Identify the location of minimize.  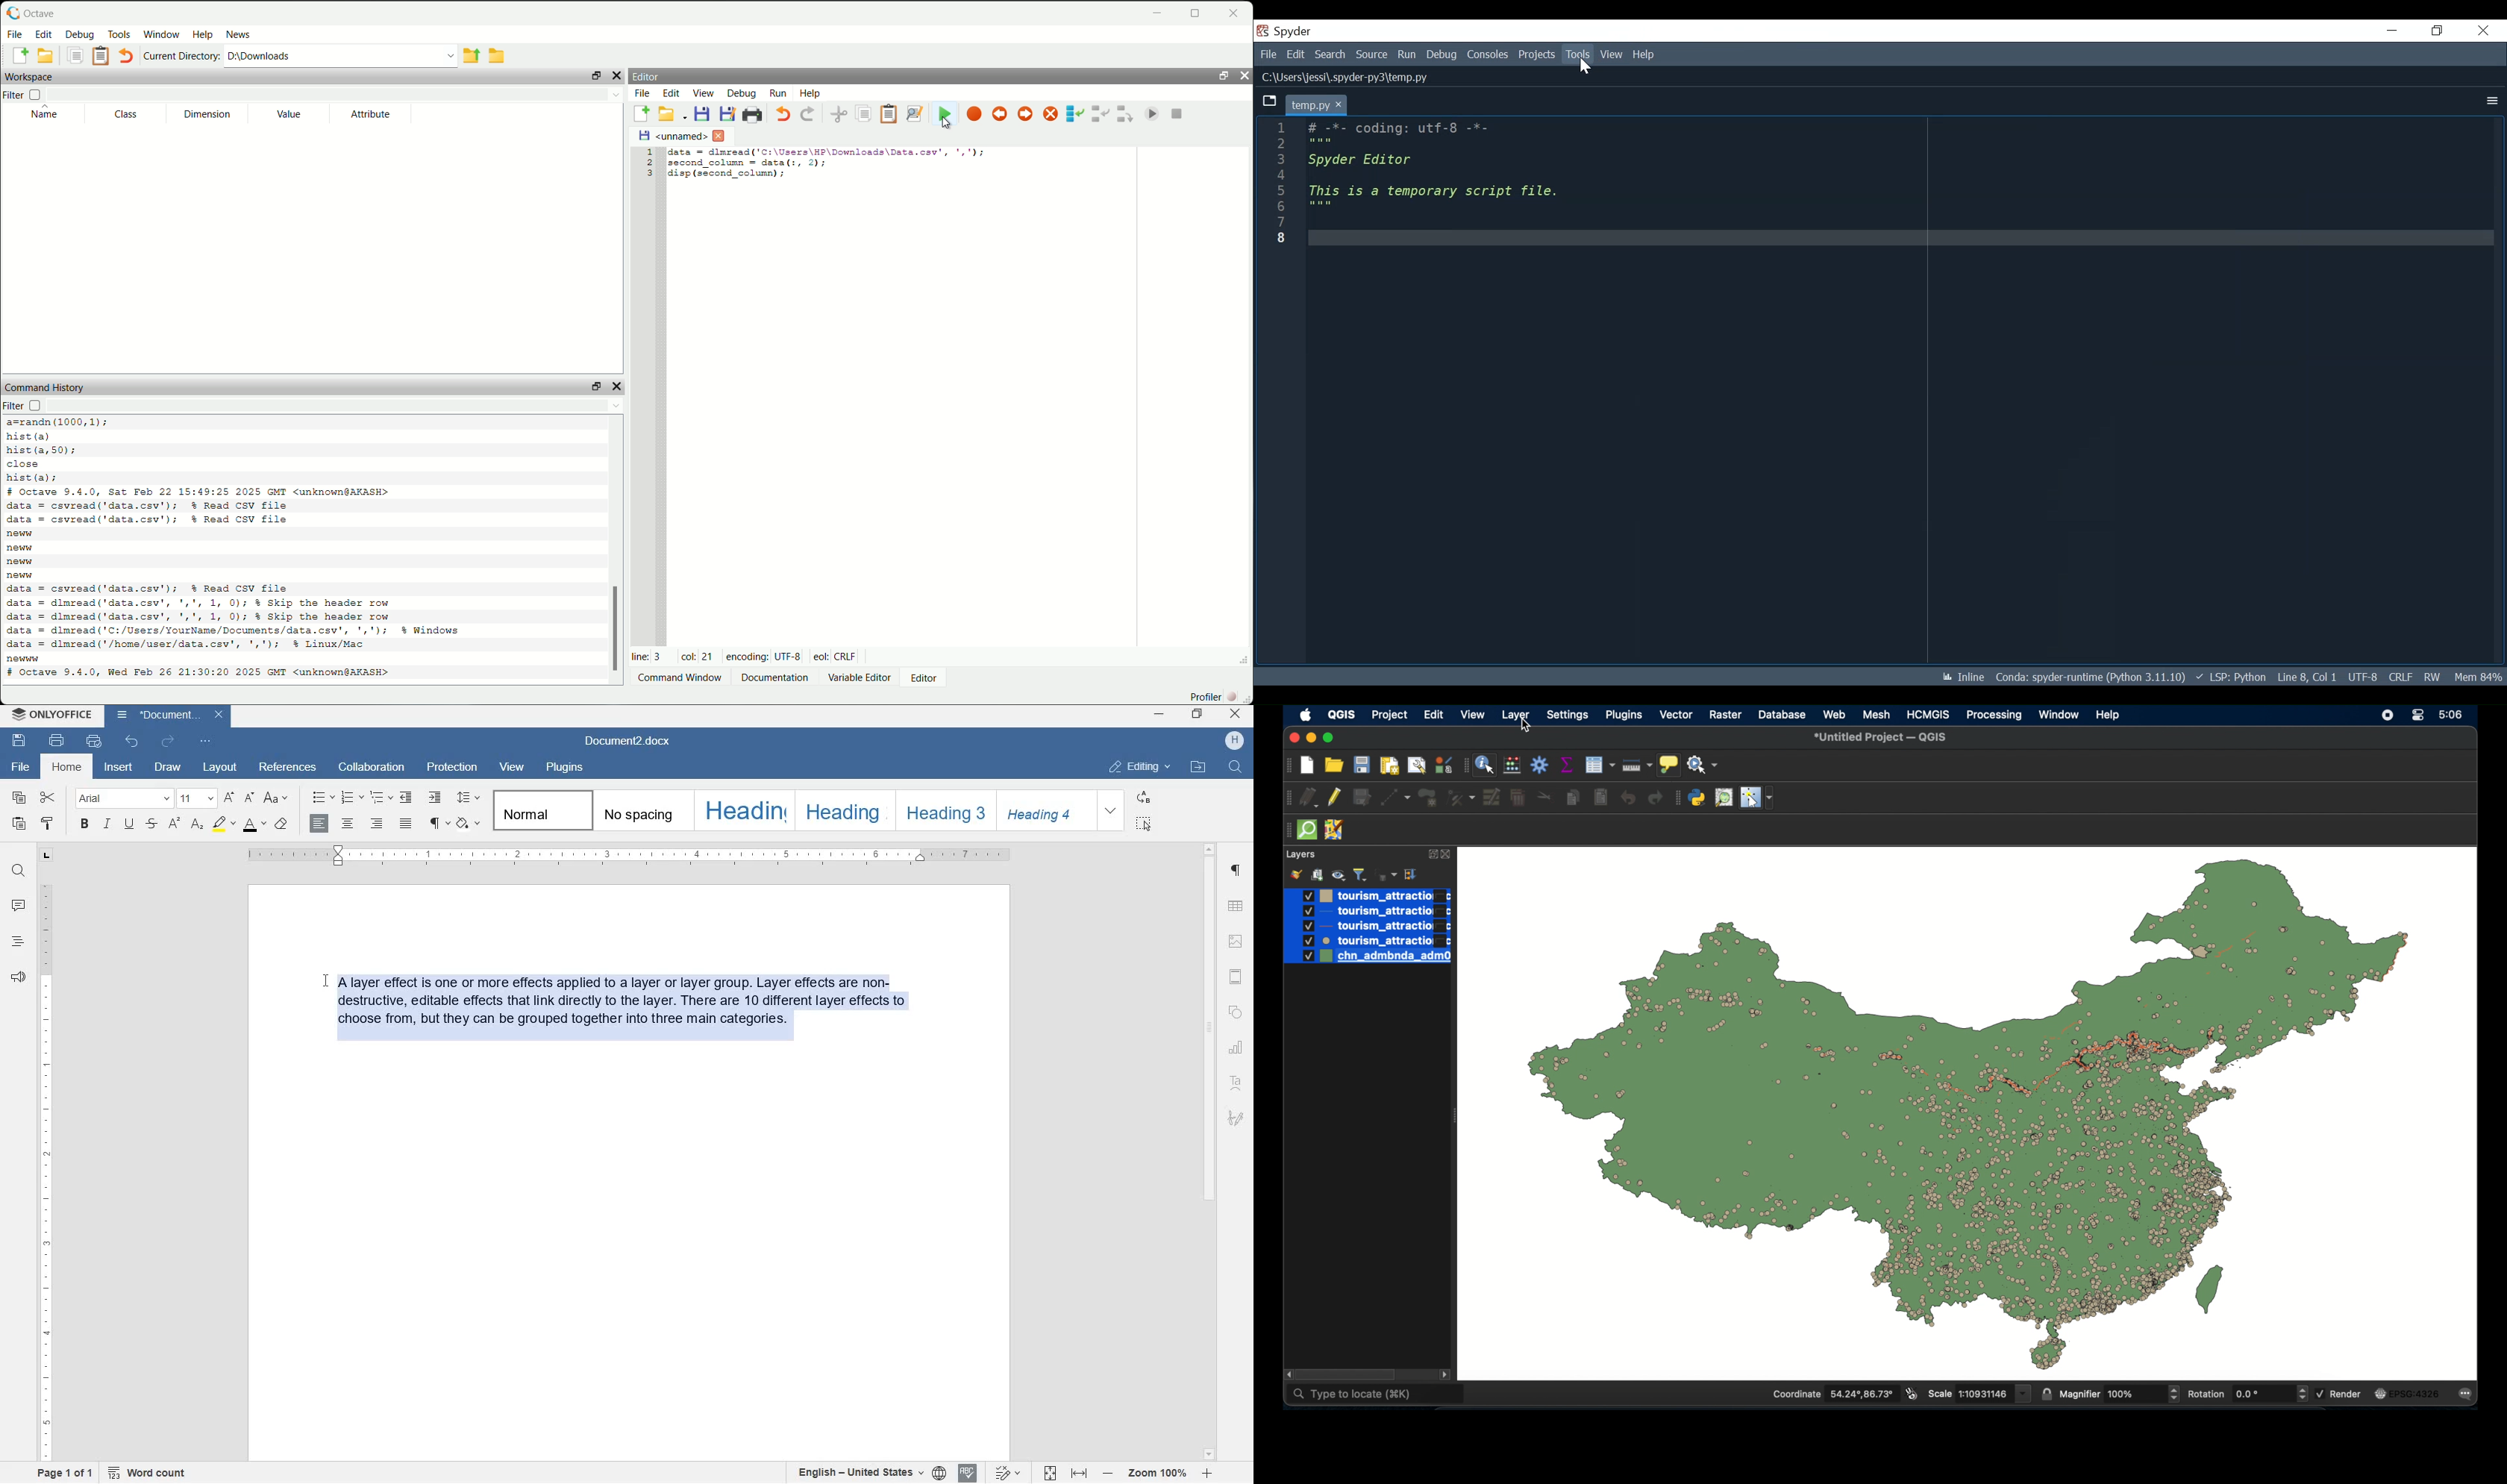
(1159, 715).